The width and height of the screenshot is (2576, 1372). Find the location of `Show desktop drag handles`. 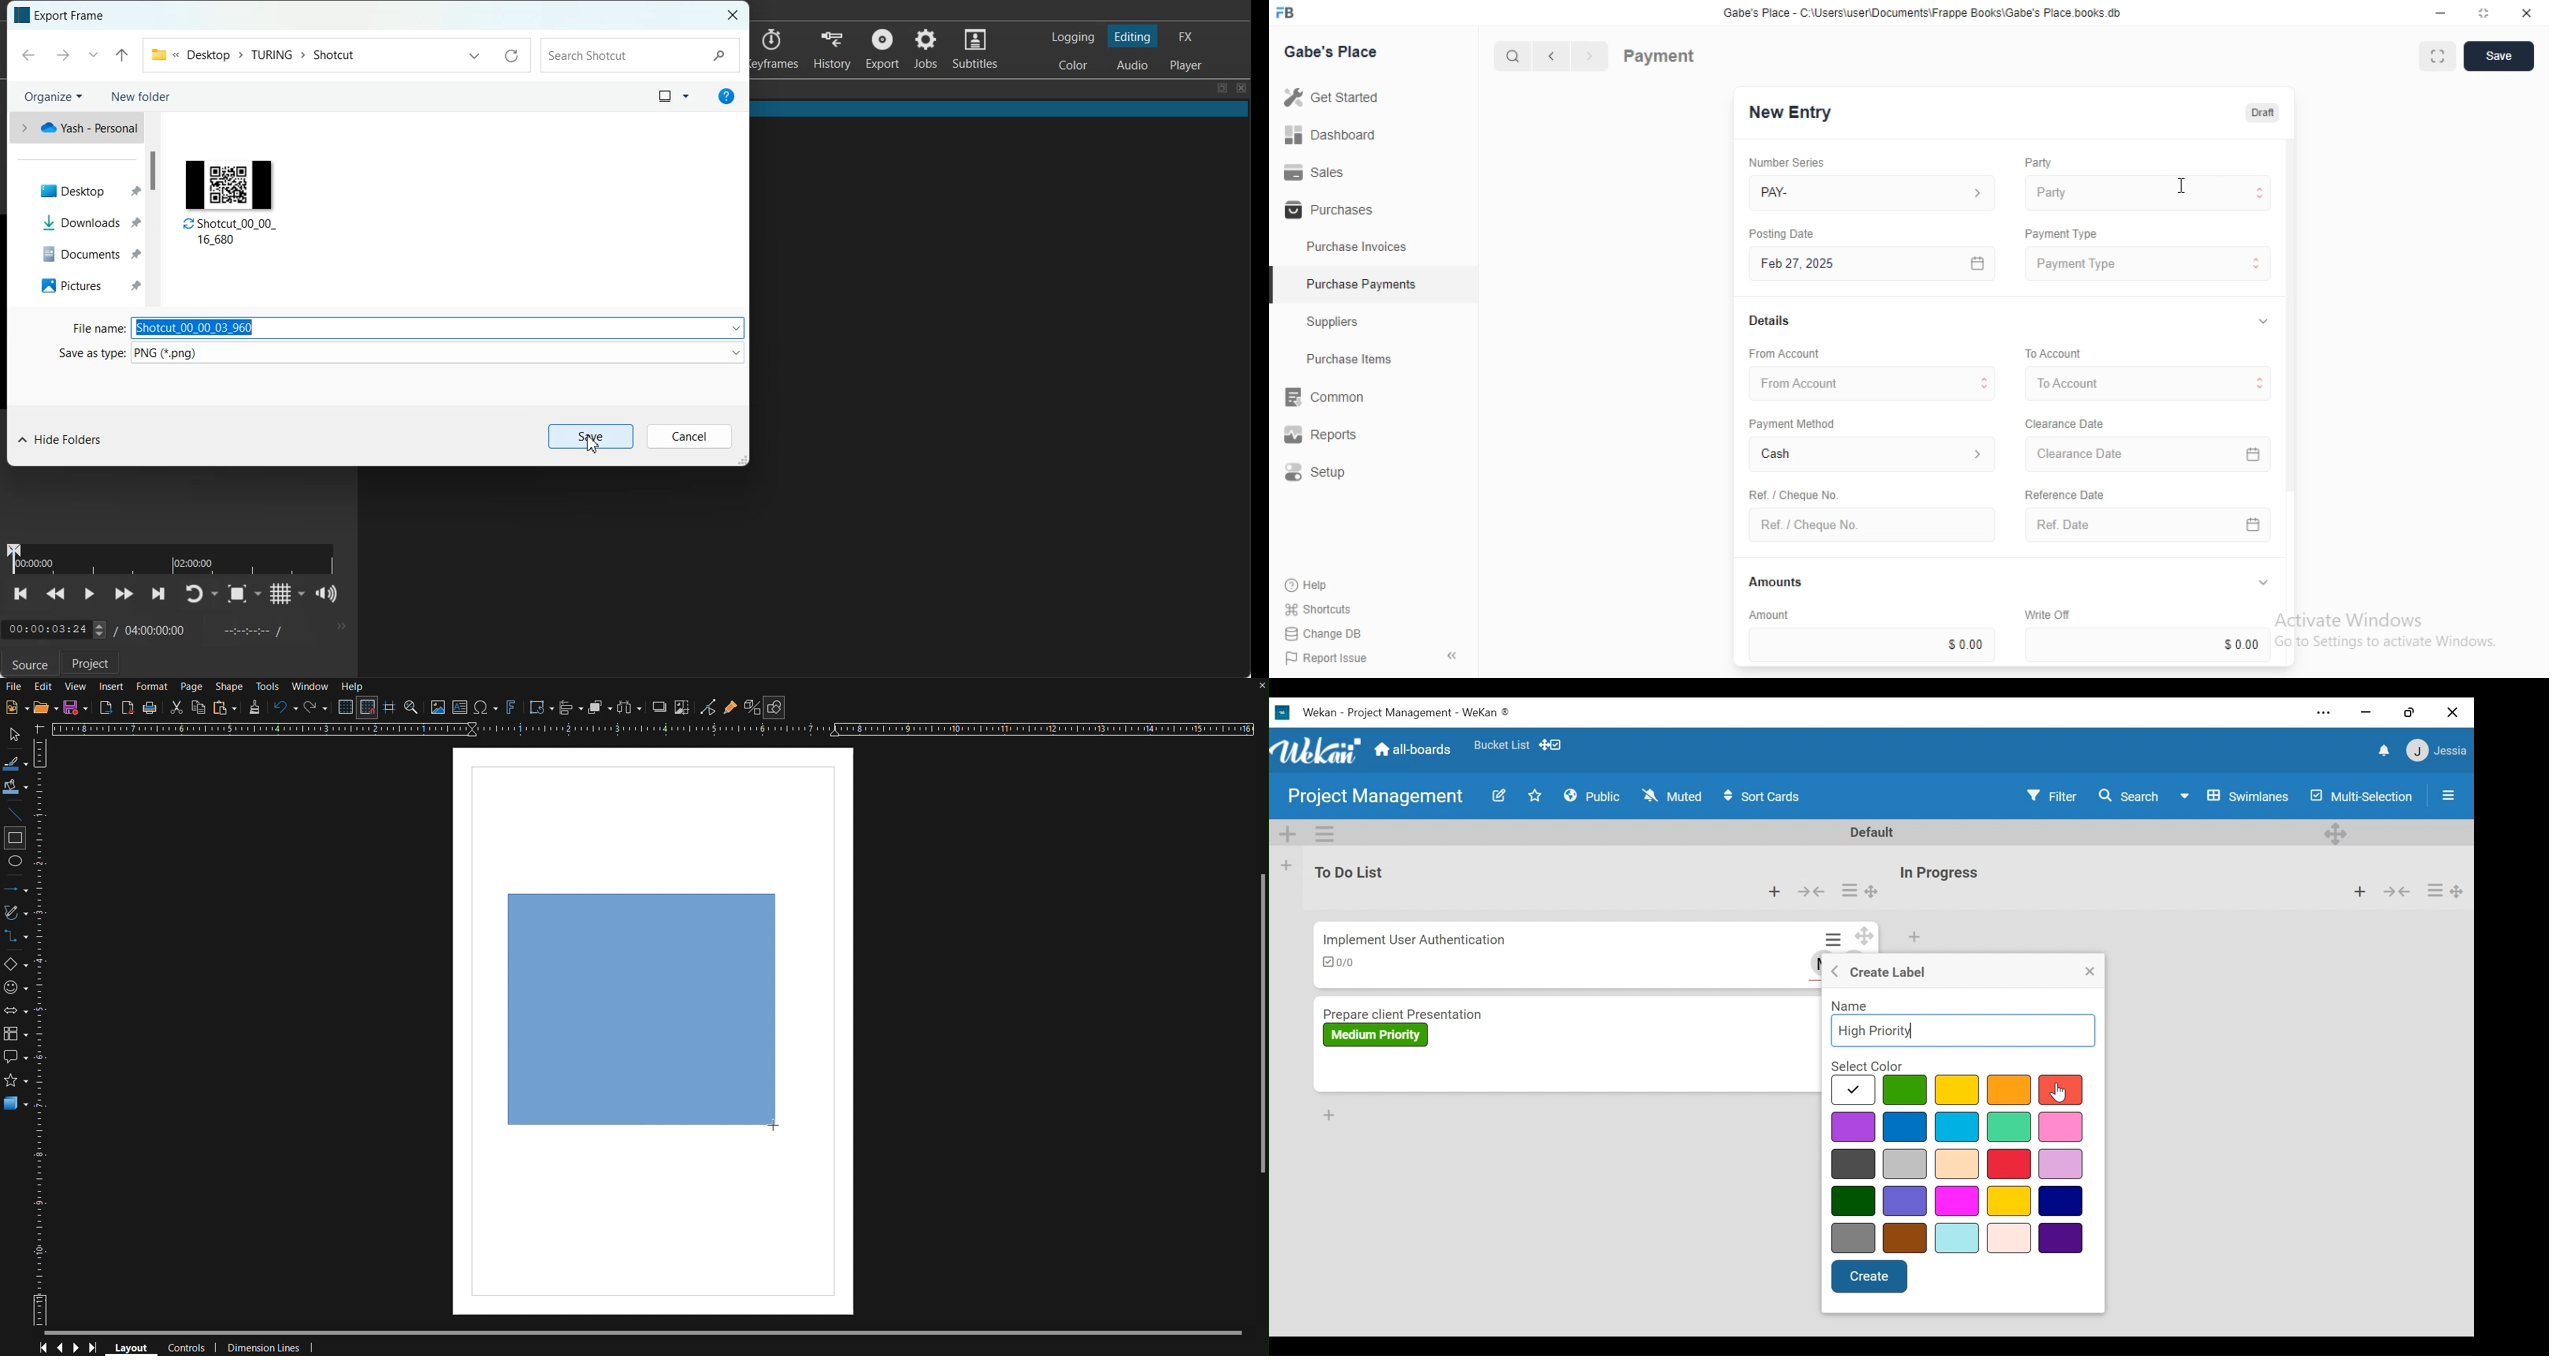

Show desktop drag handles is located at coordinates (1552, 744).